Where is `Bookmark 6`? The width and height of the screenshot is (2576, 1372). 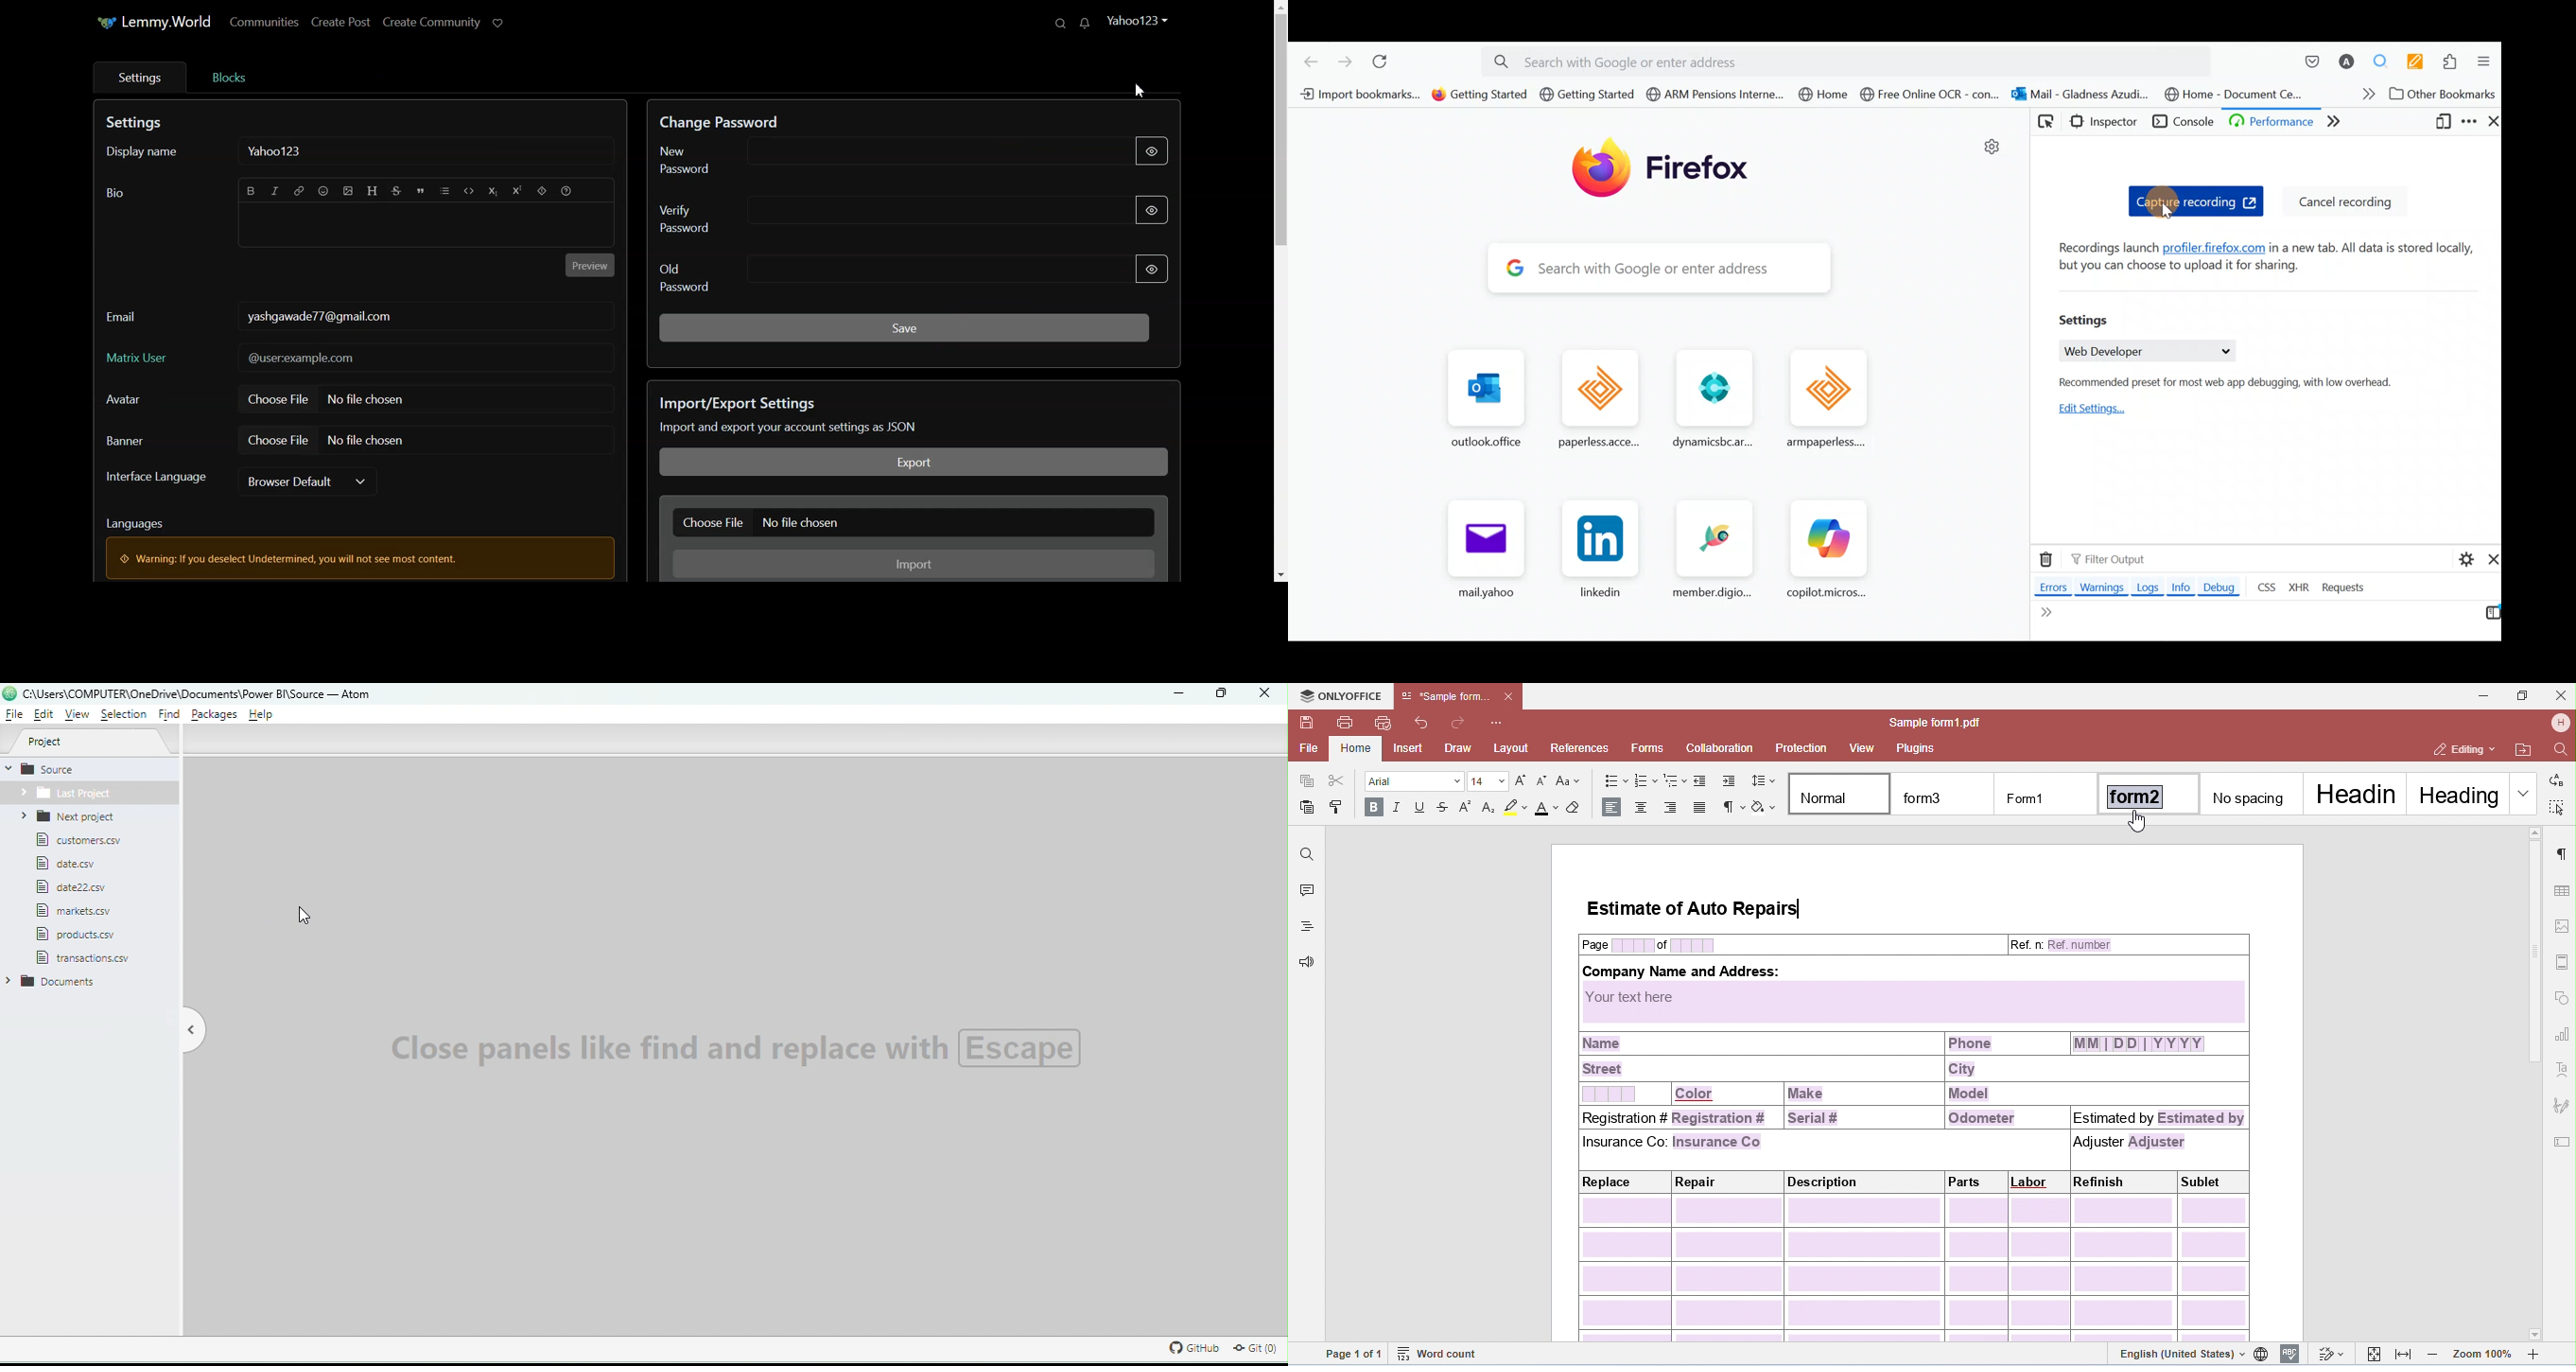 Bookmark 6 is located at coordinates (1930, 97).